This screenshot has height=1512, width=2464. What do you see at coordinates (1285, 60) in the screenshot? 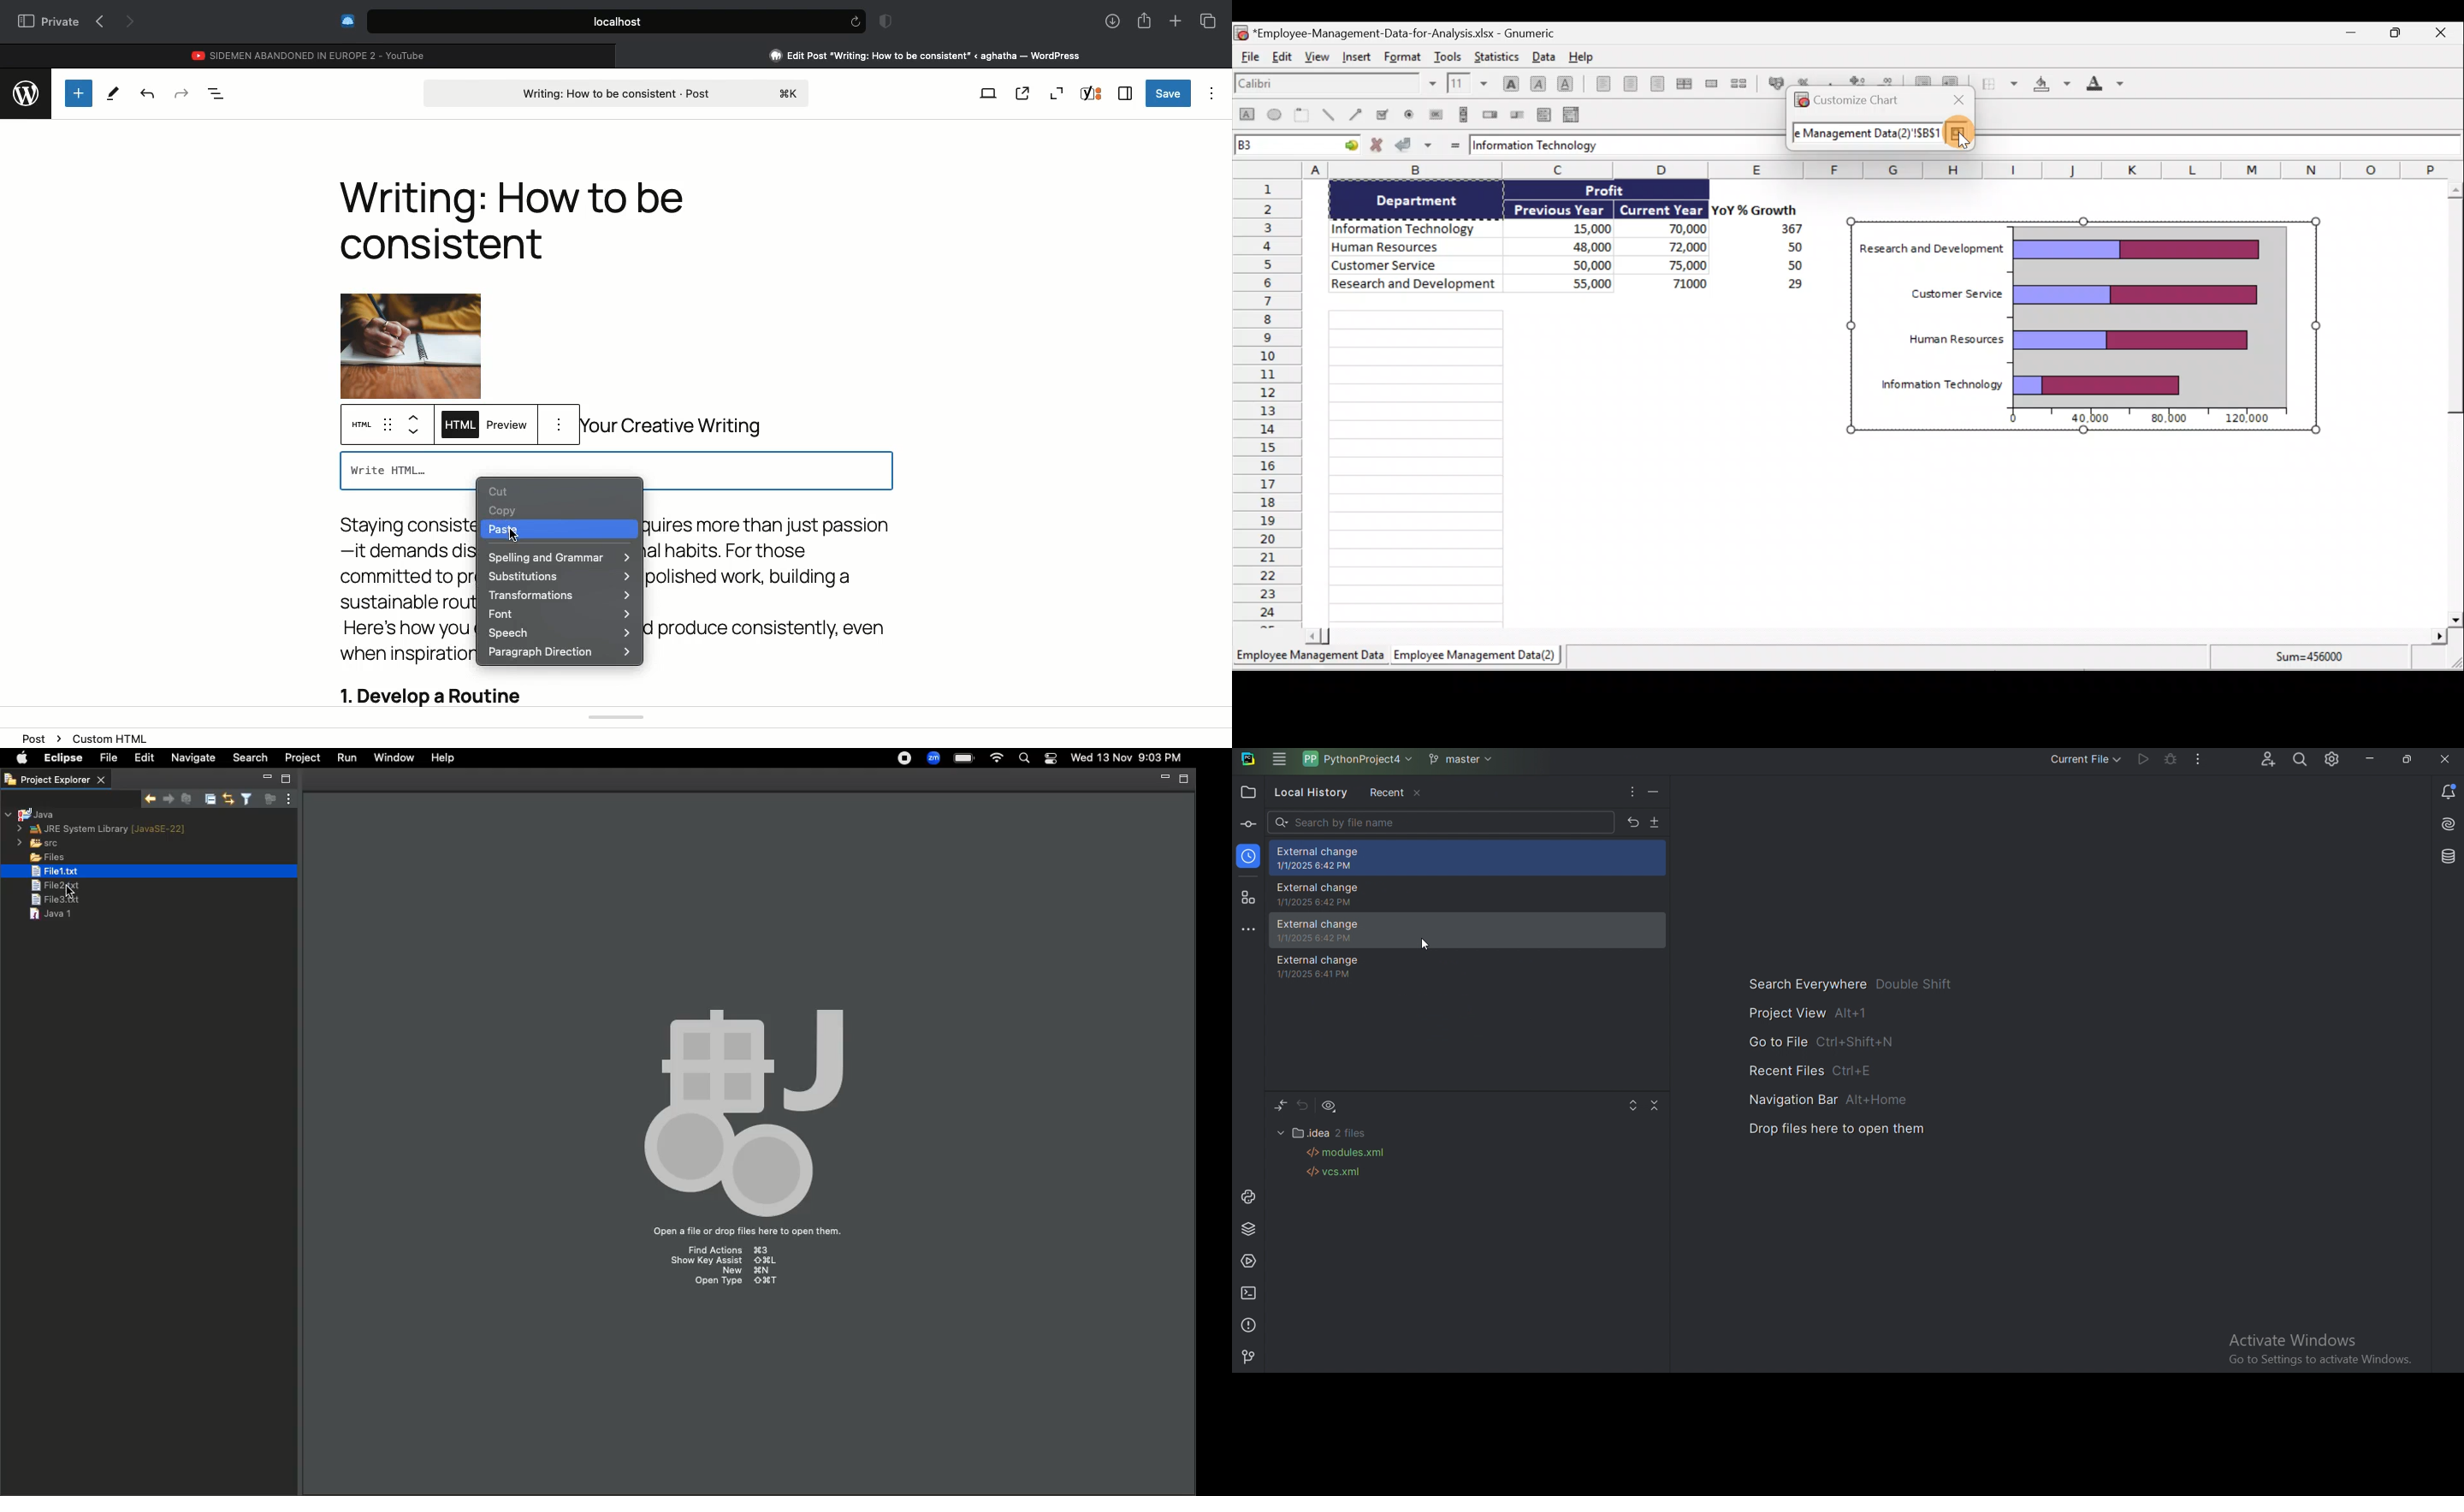
I see `Edit` at bounding box center [1285, 60].